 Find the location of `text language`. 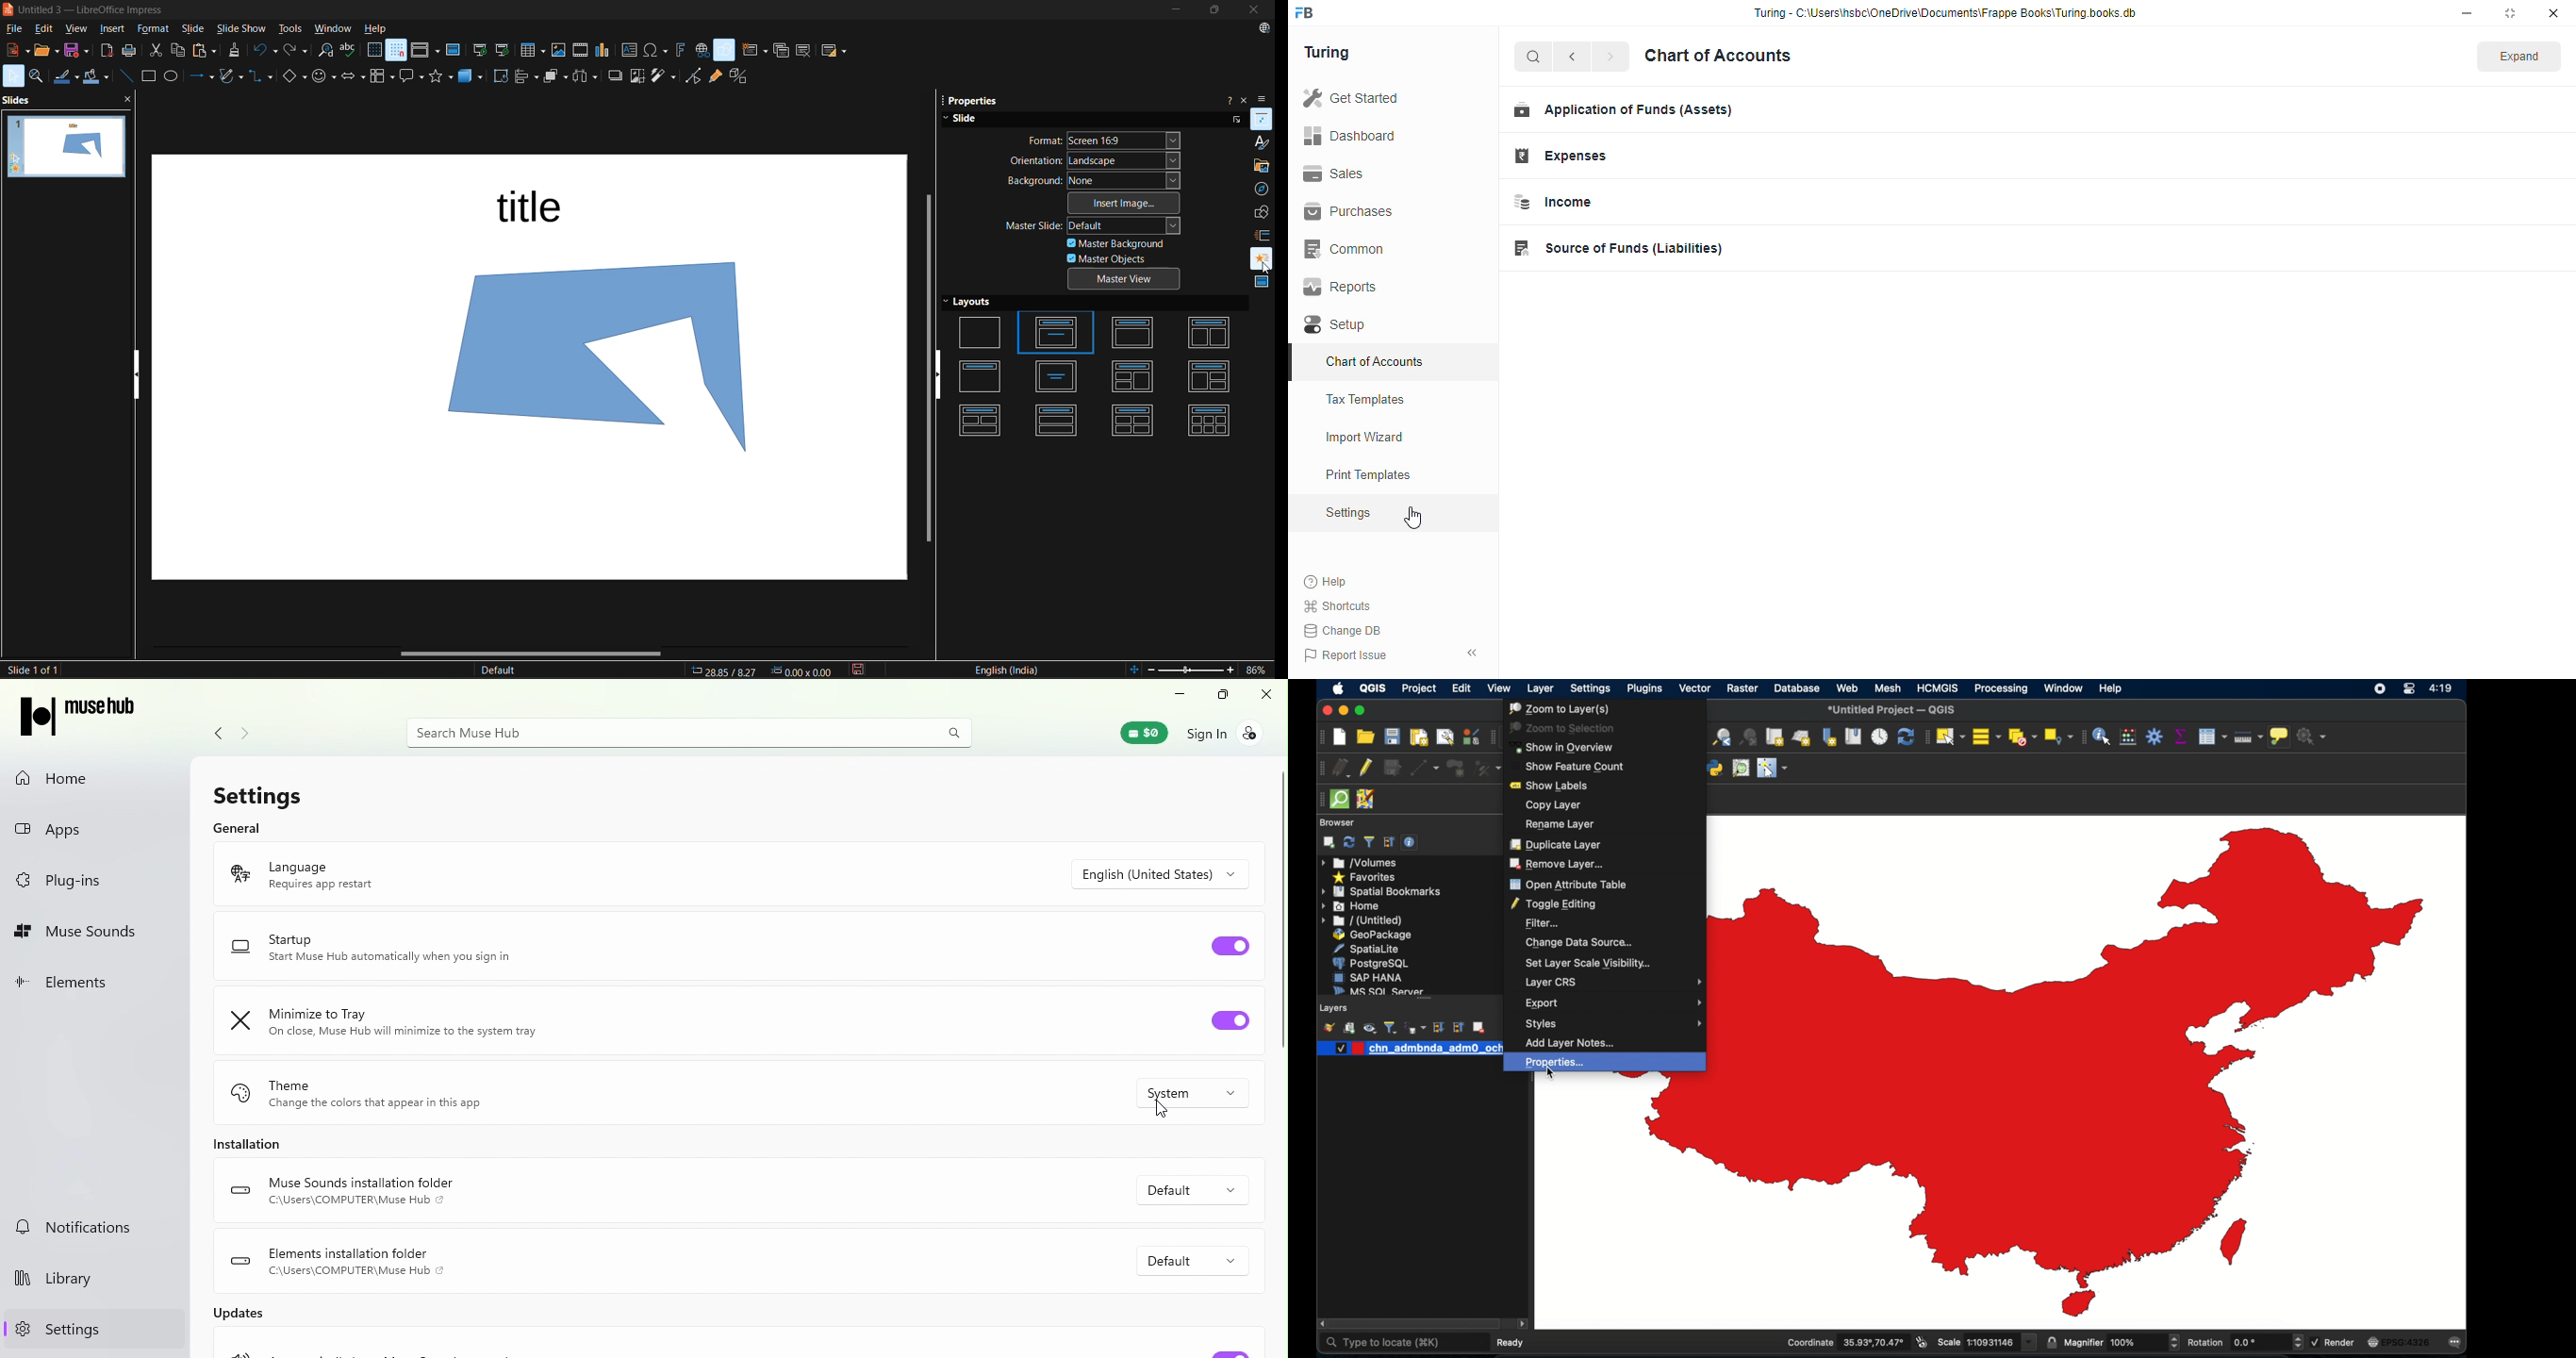

text language is located at coordinates (1014, 669).